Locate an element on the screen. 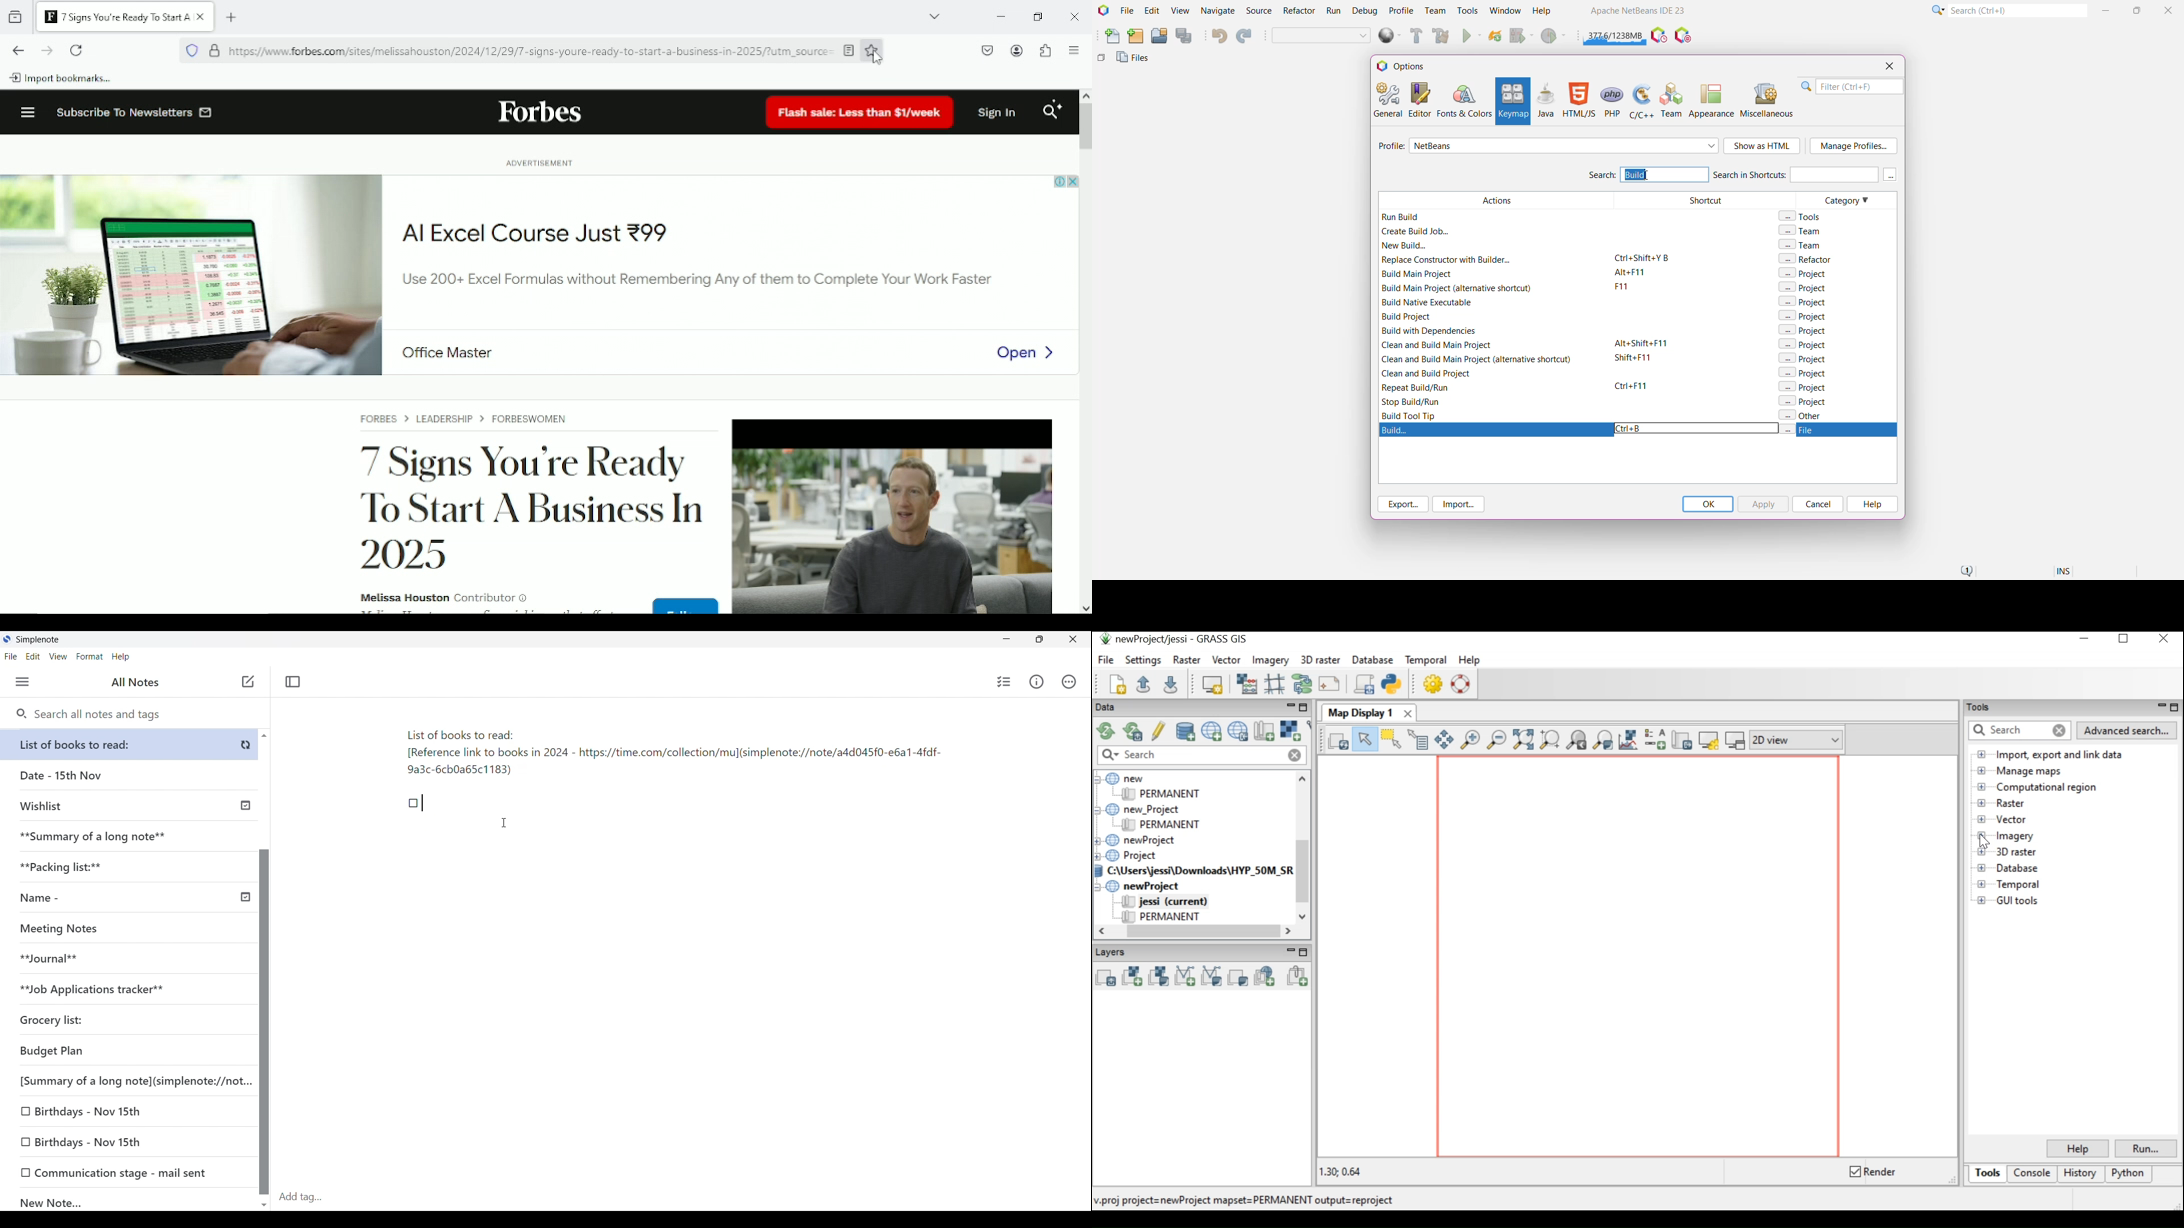  Info is located at coordinates (1037, 682).